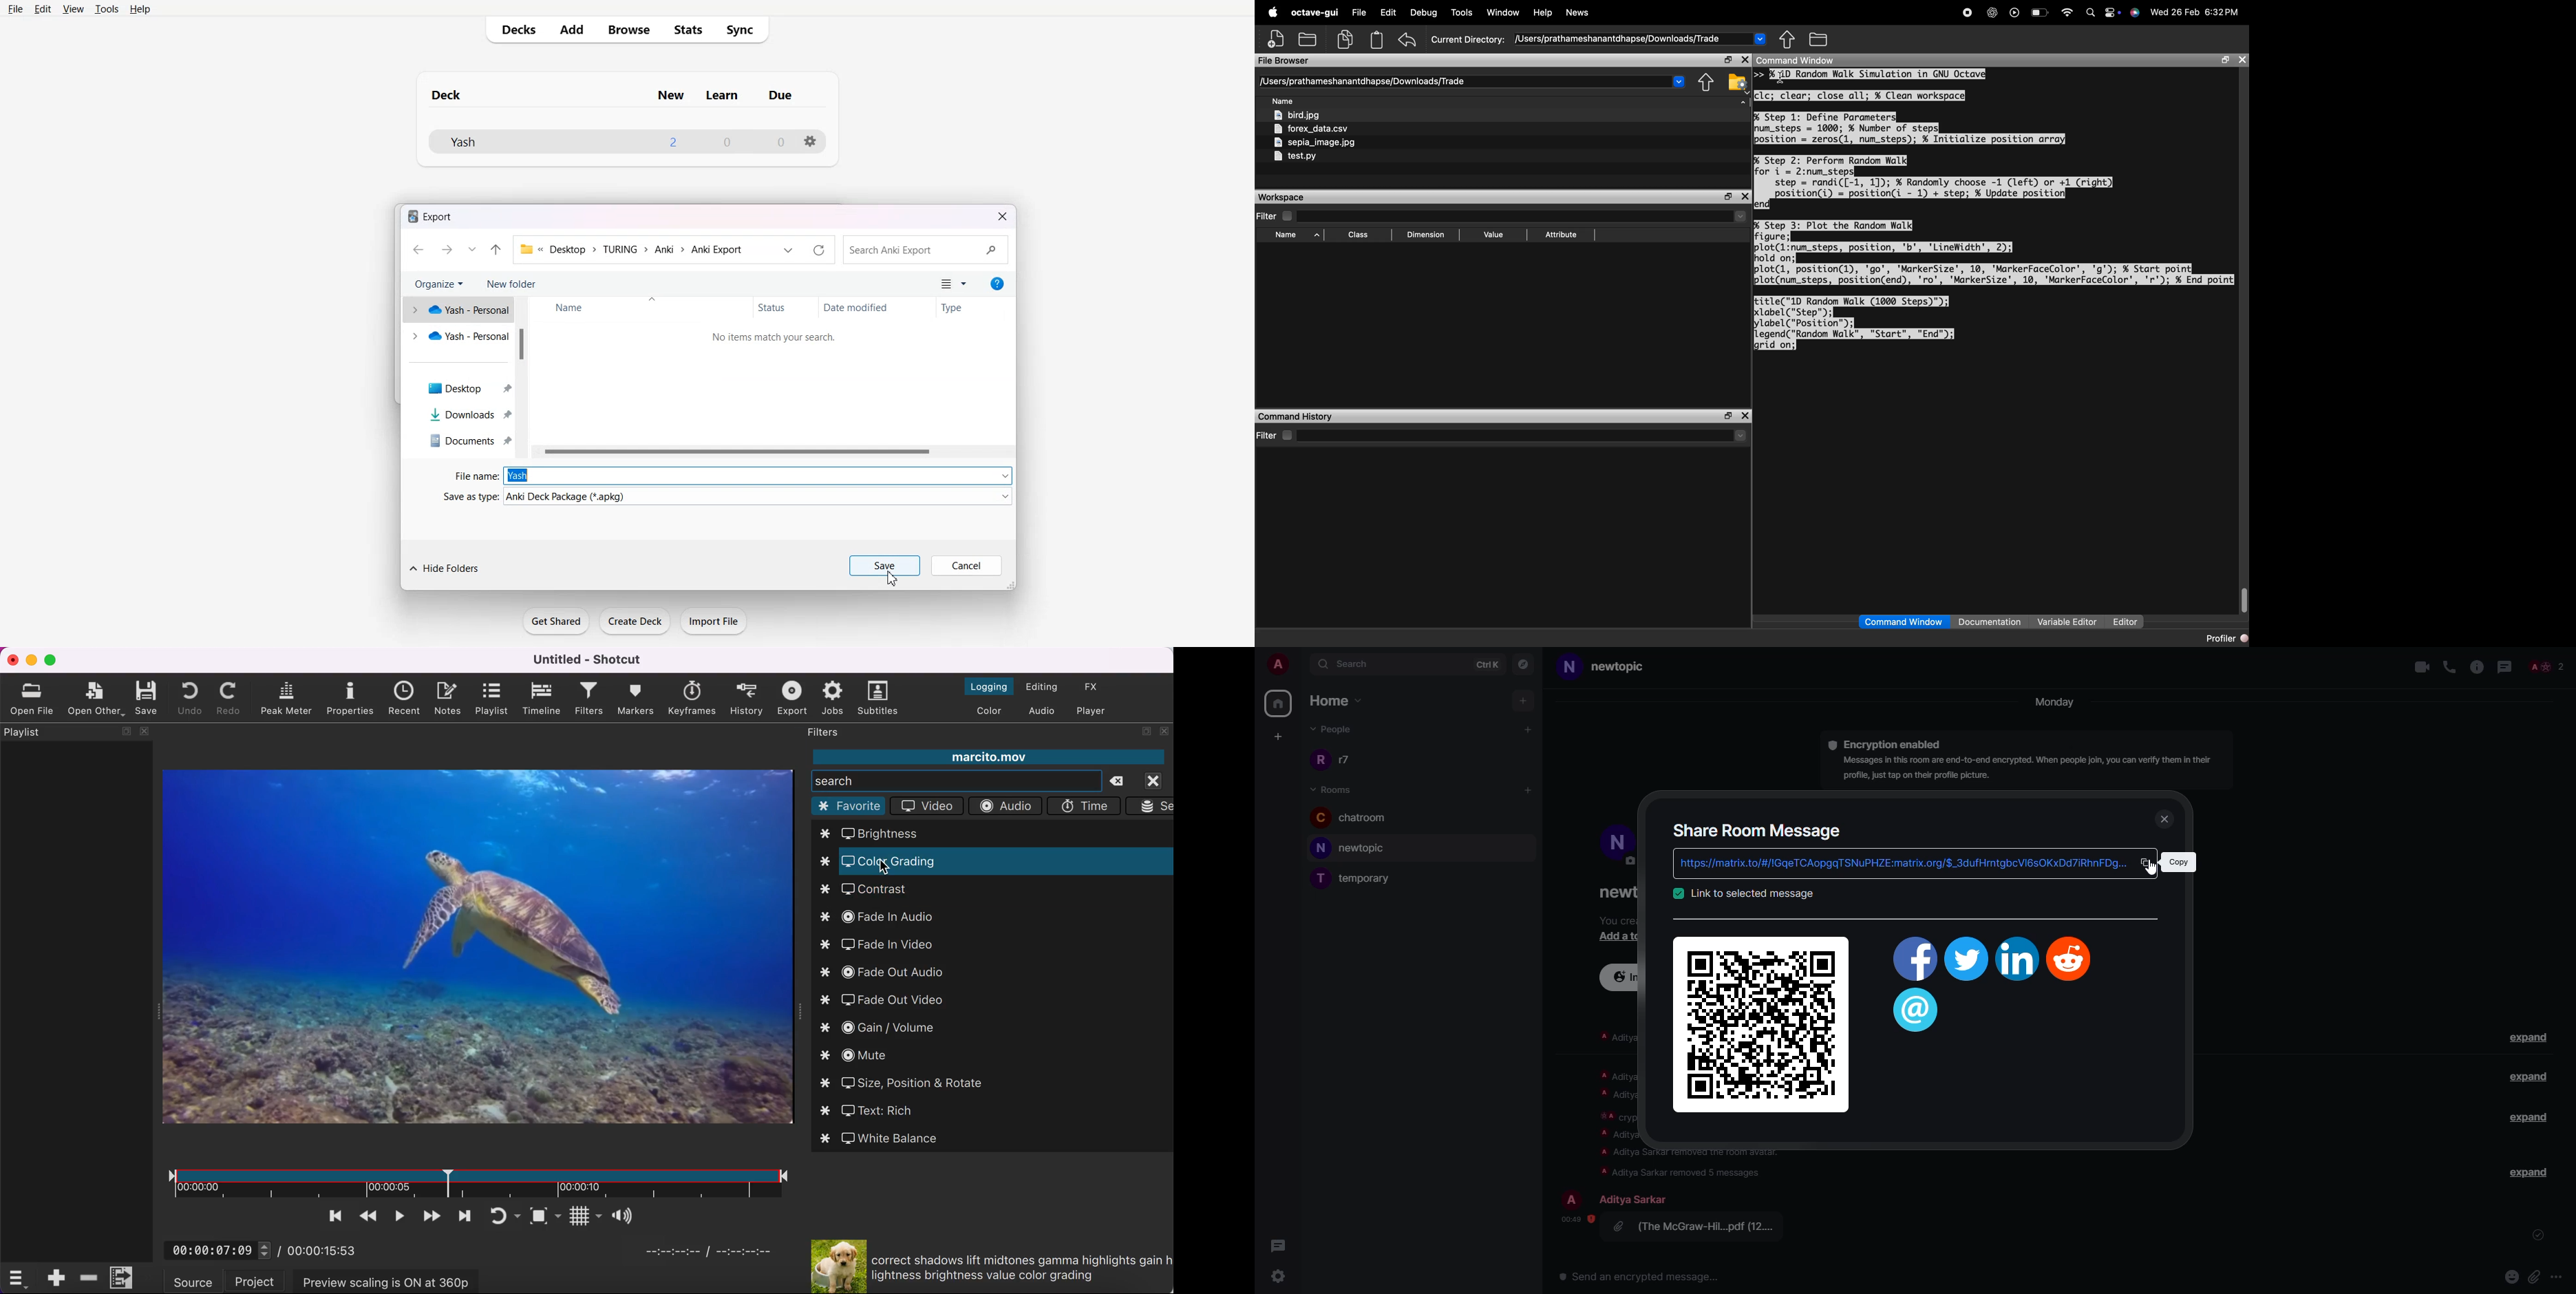 The image size is (2576, 1316). I want to click on Messages in this room are end-to-end encrypted. When people join, you can verify them In their
profile, just tap on their profile picture., so click(2025, 769).